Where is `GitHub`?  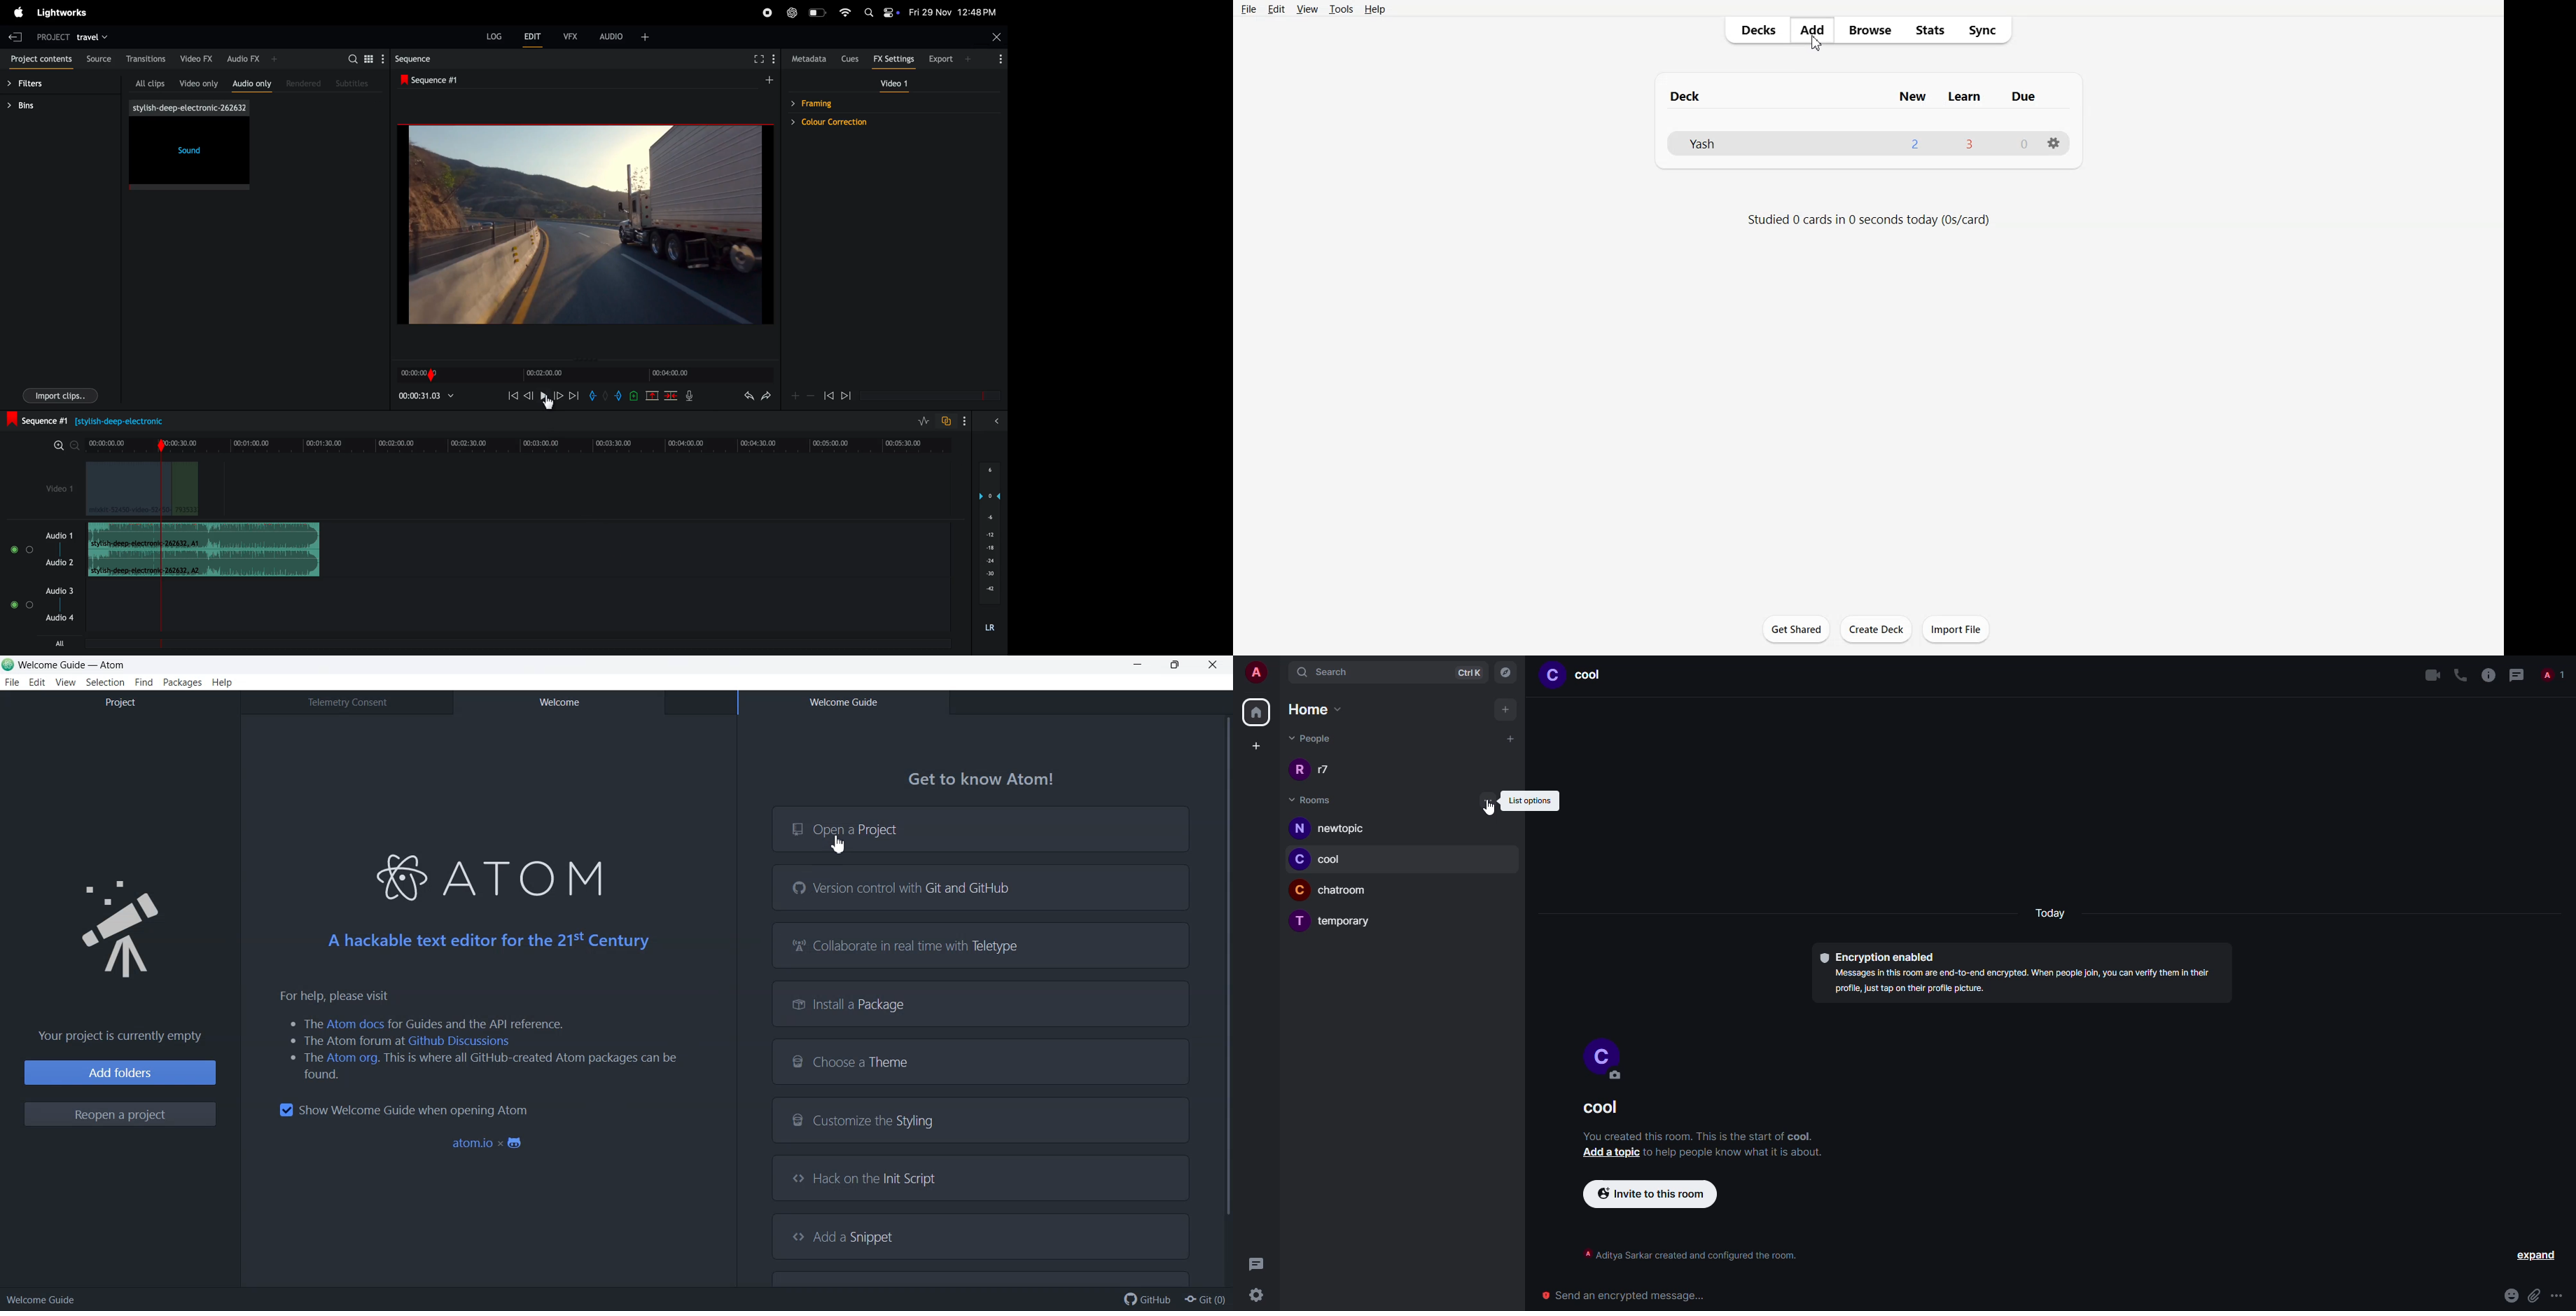
GitHub is located at coordinates (1148, 1299).